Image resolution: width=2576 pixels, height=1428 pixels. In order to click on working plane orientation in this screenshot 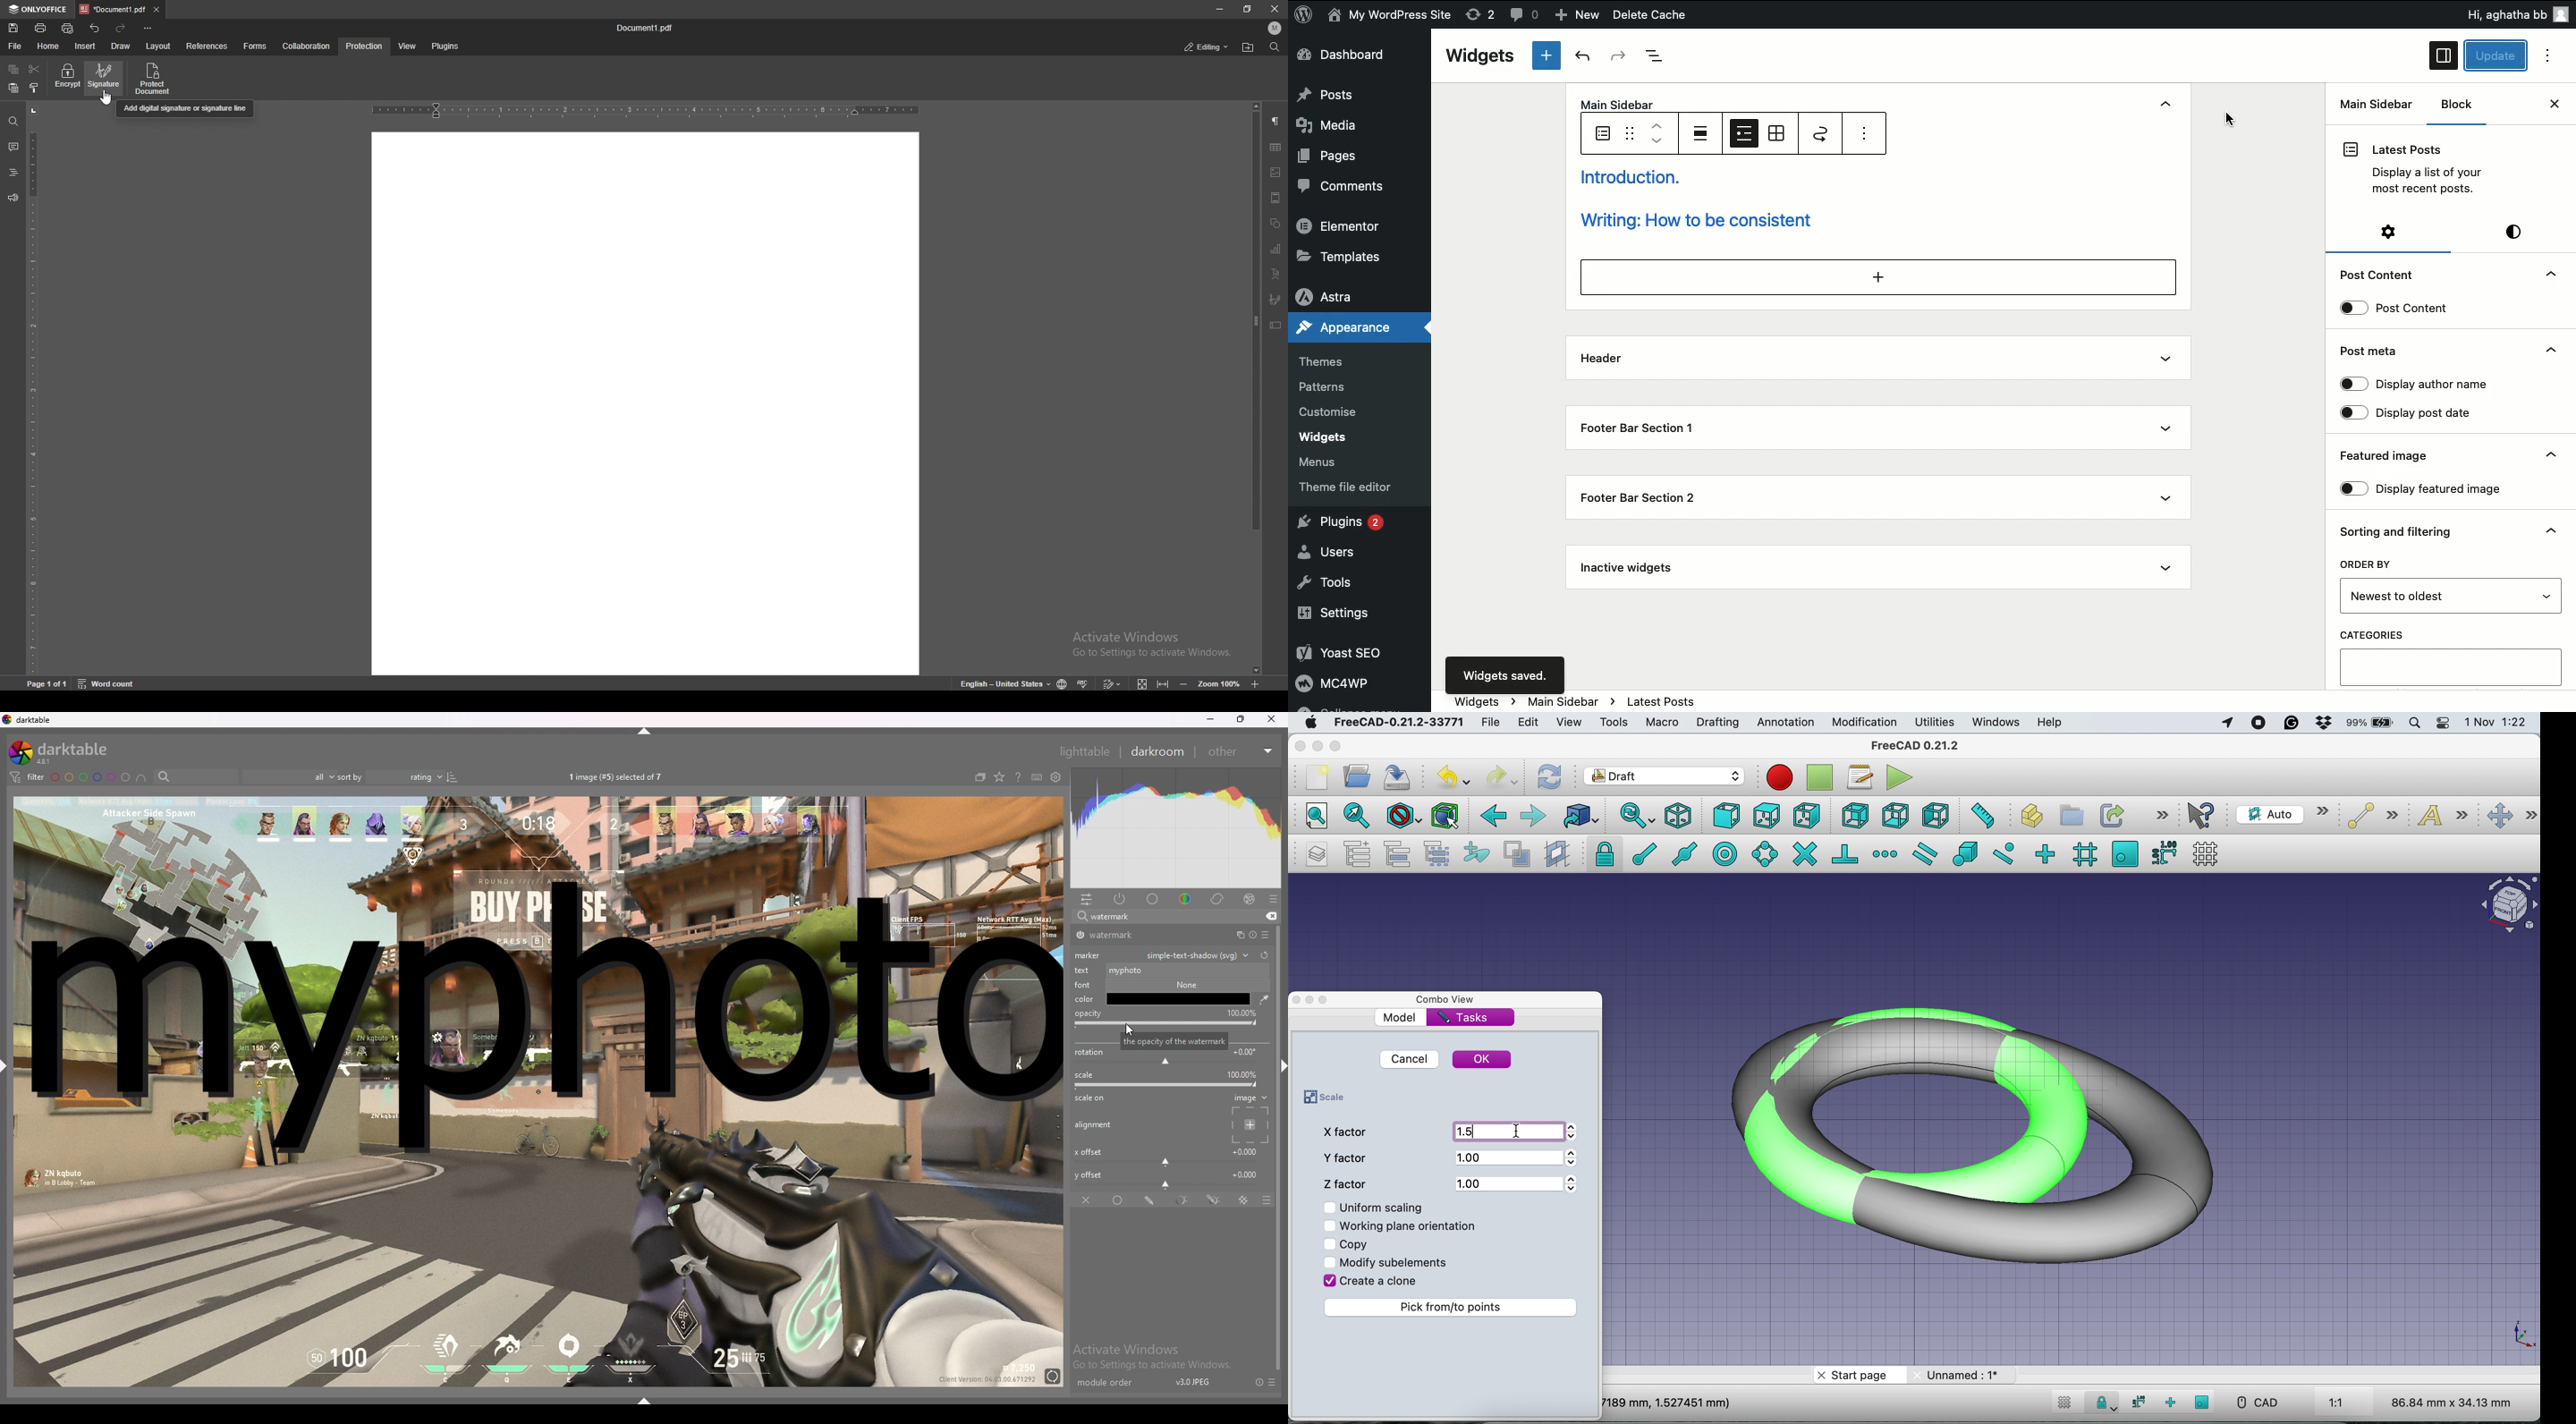, I will do `click(1413, 1225)`.